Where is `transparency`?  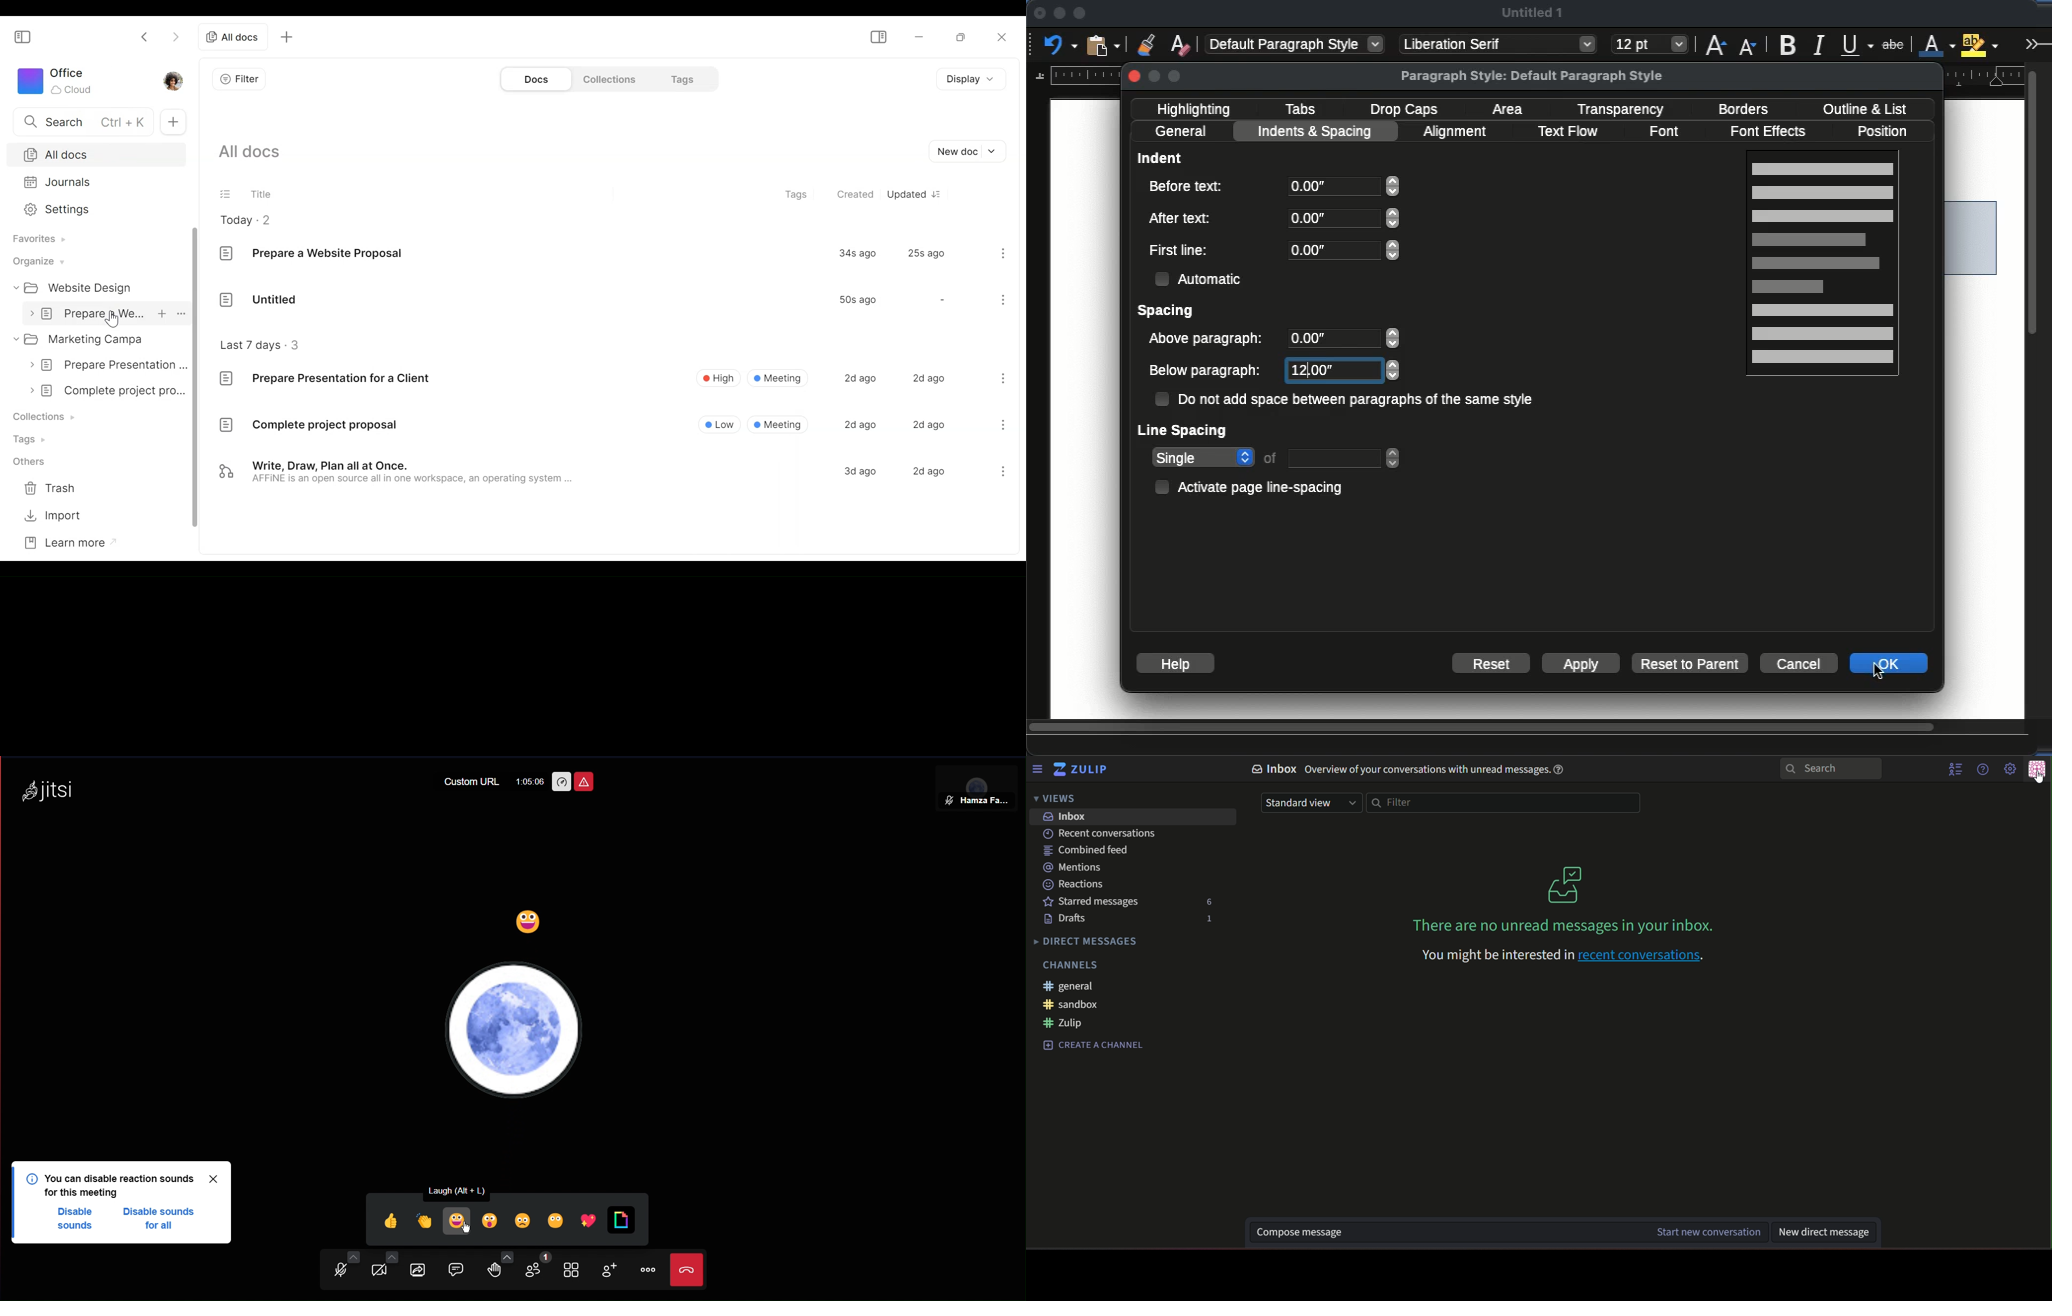
transparency is located at coordinates (1622, 110).